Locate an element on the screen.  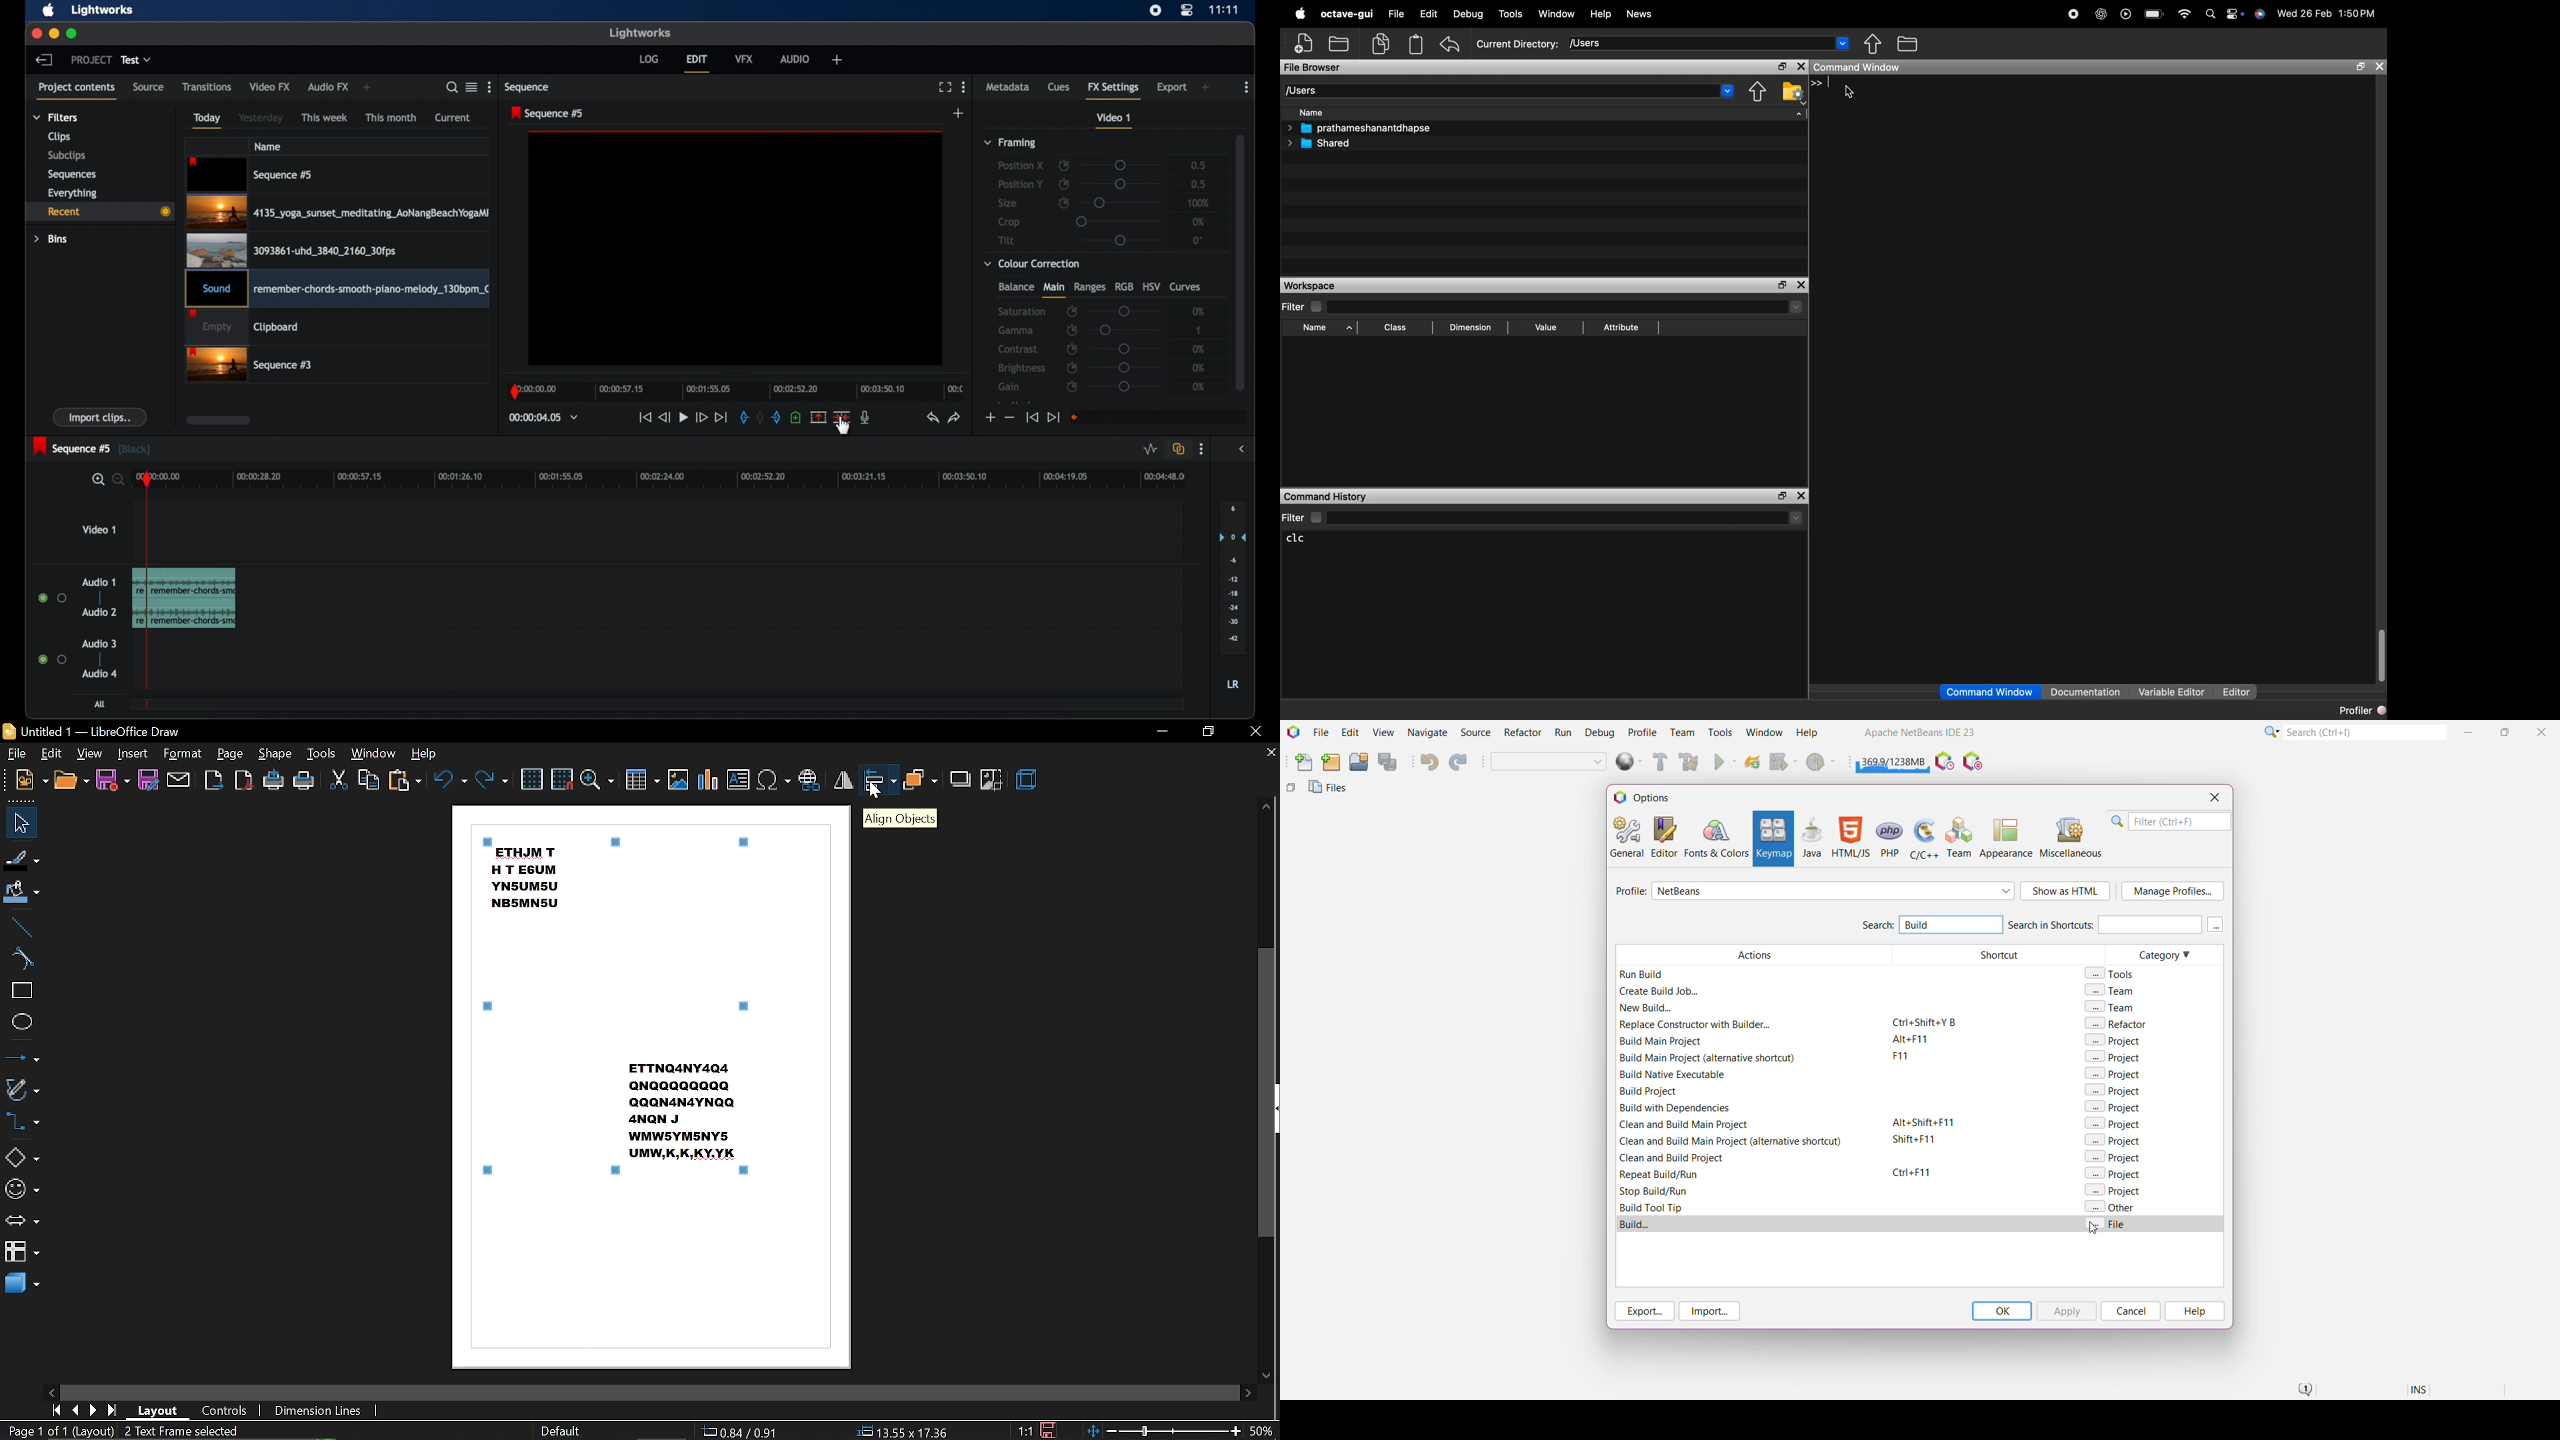
Command Window is located at coordinates (1989, 692).